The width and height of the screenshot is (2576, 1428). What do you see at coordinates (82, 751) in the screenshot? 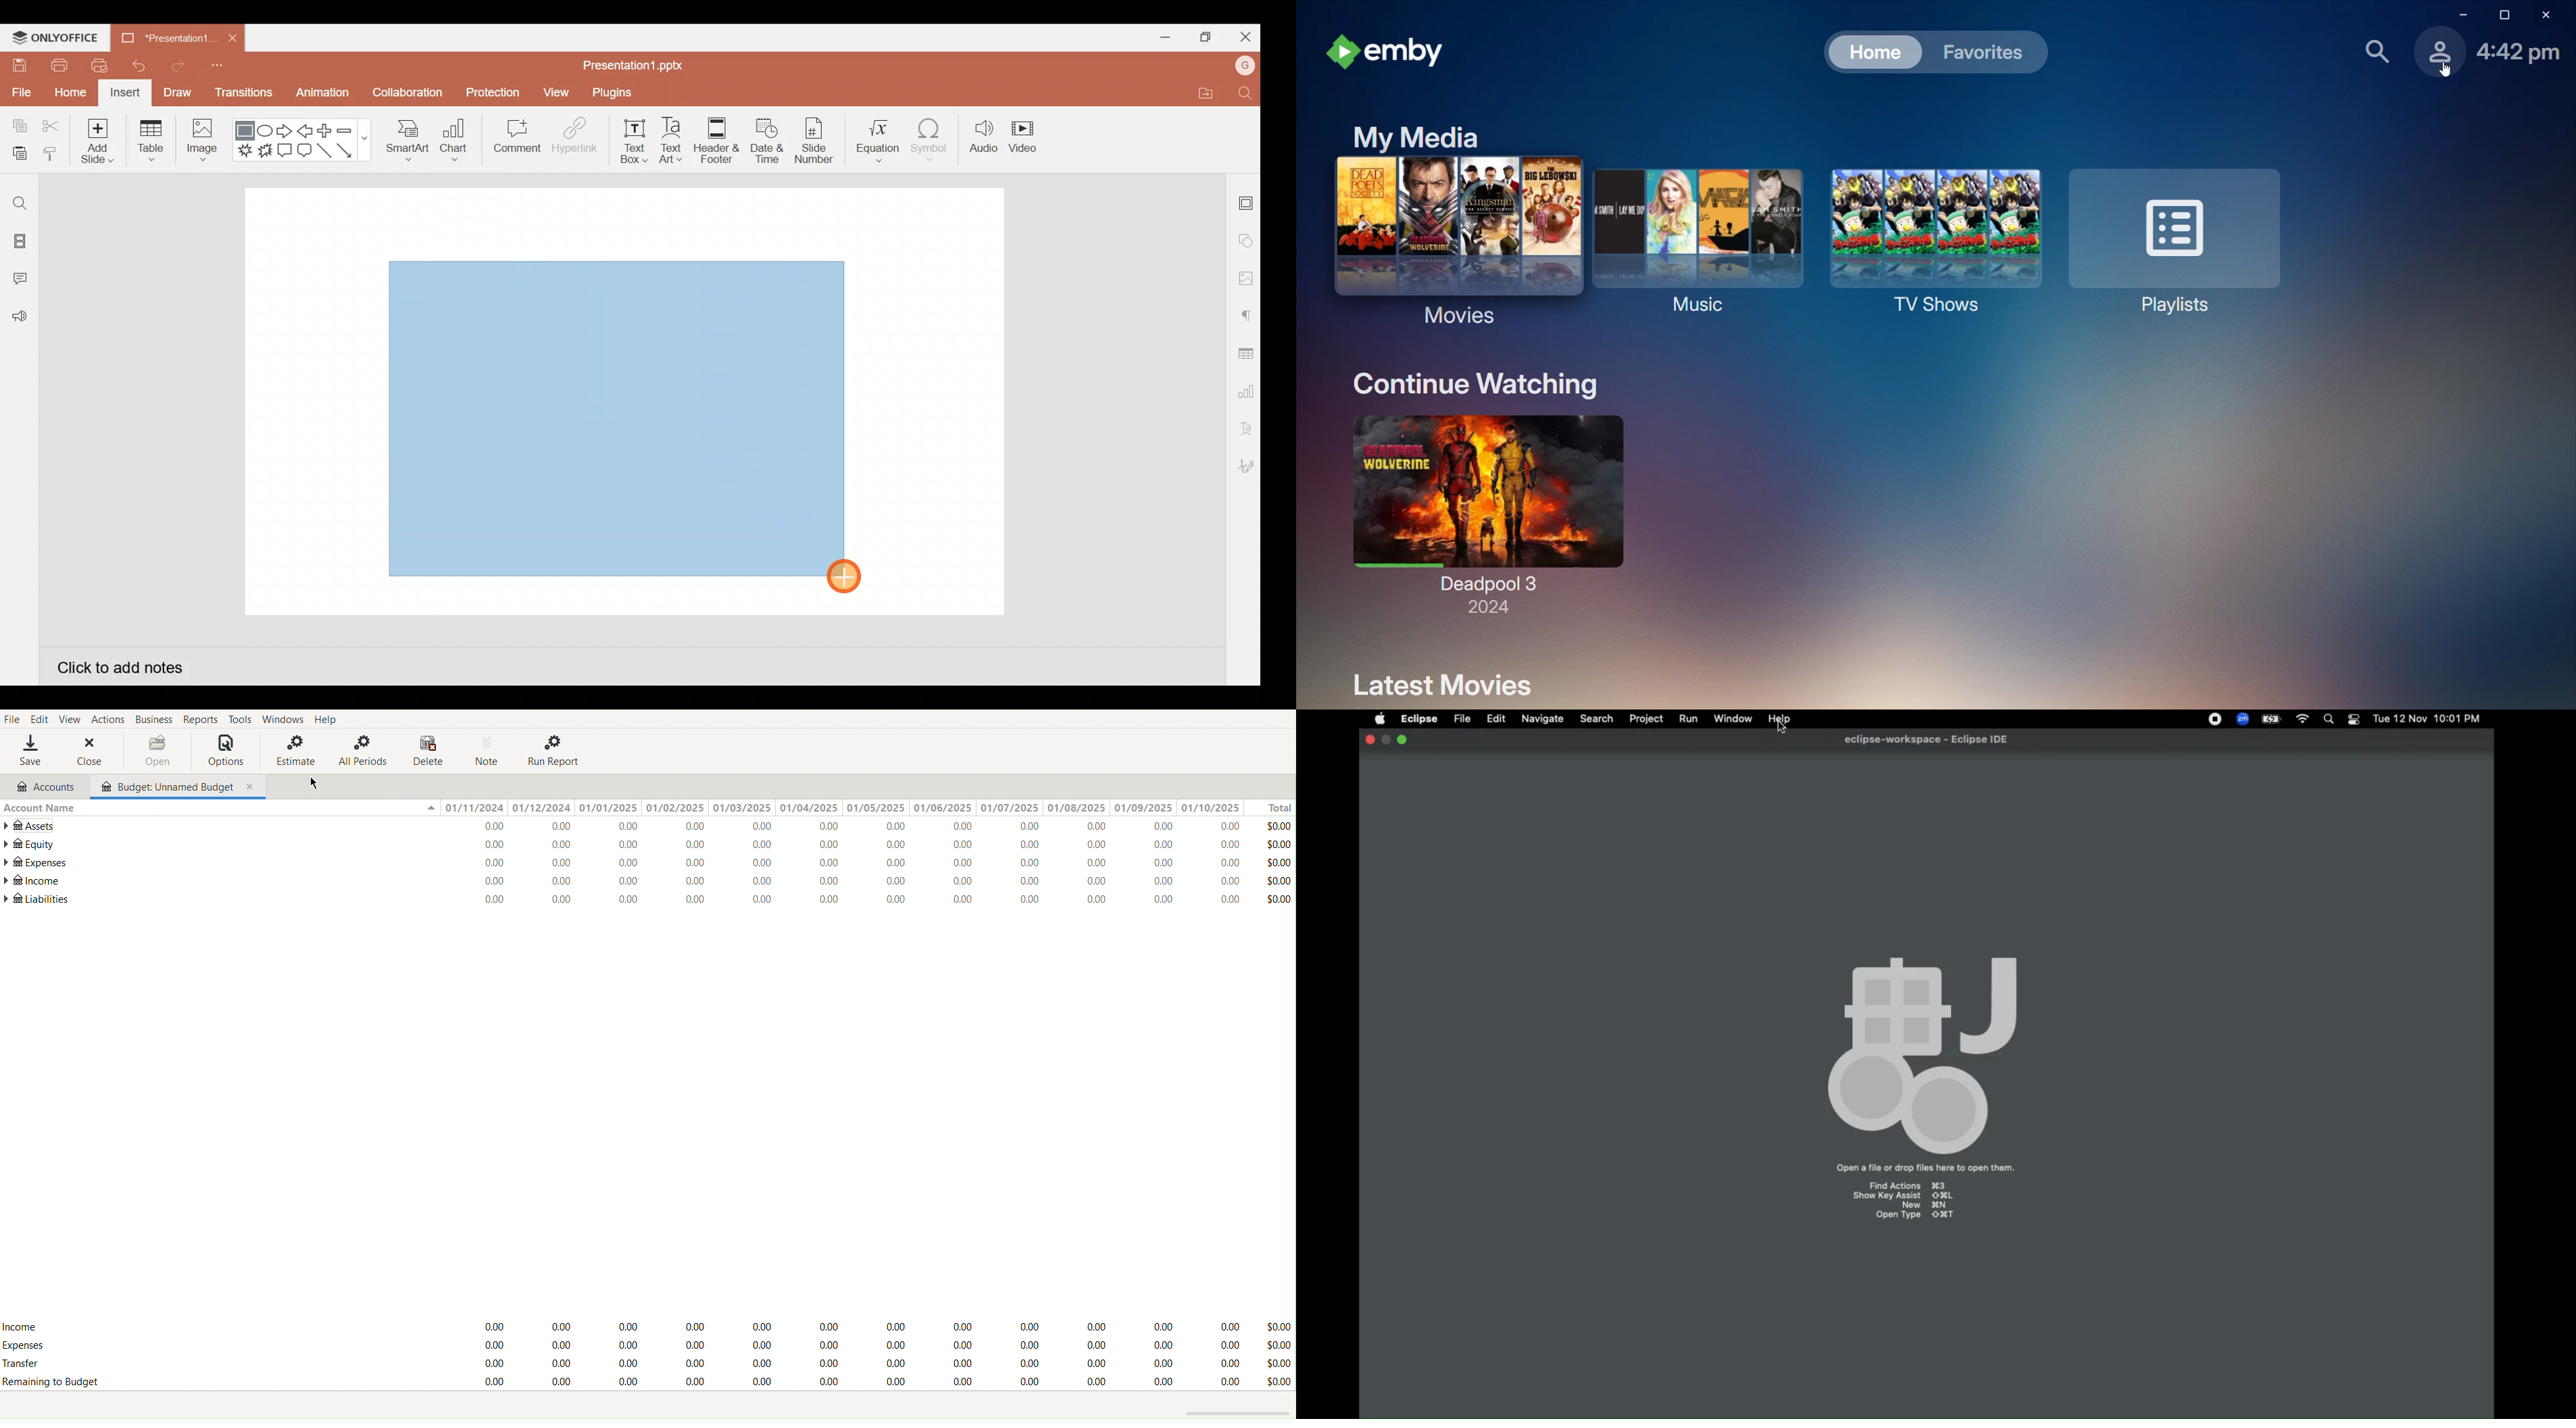
I see `Close` at bounding box center [82, 751].